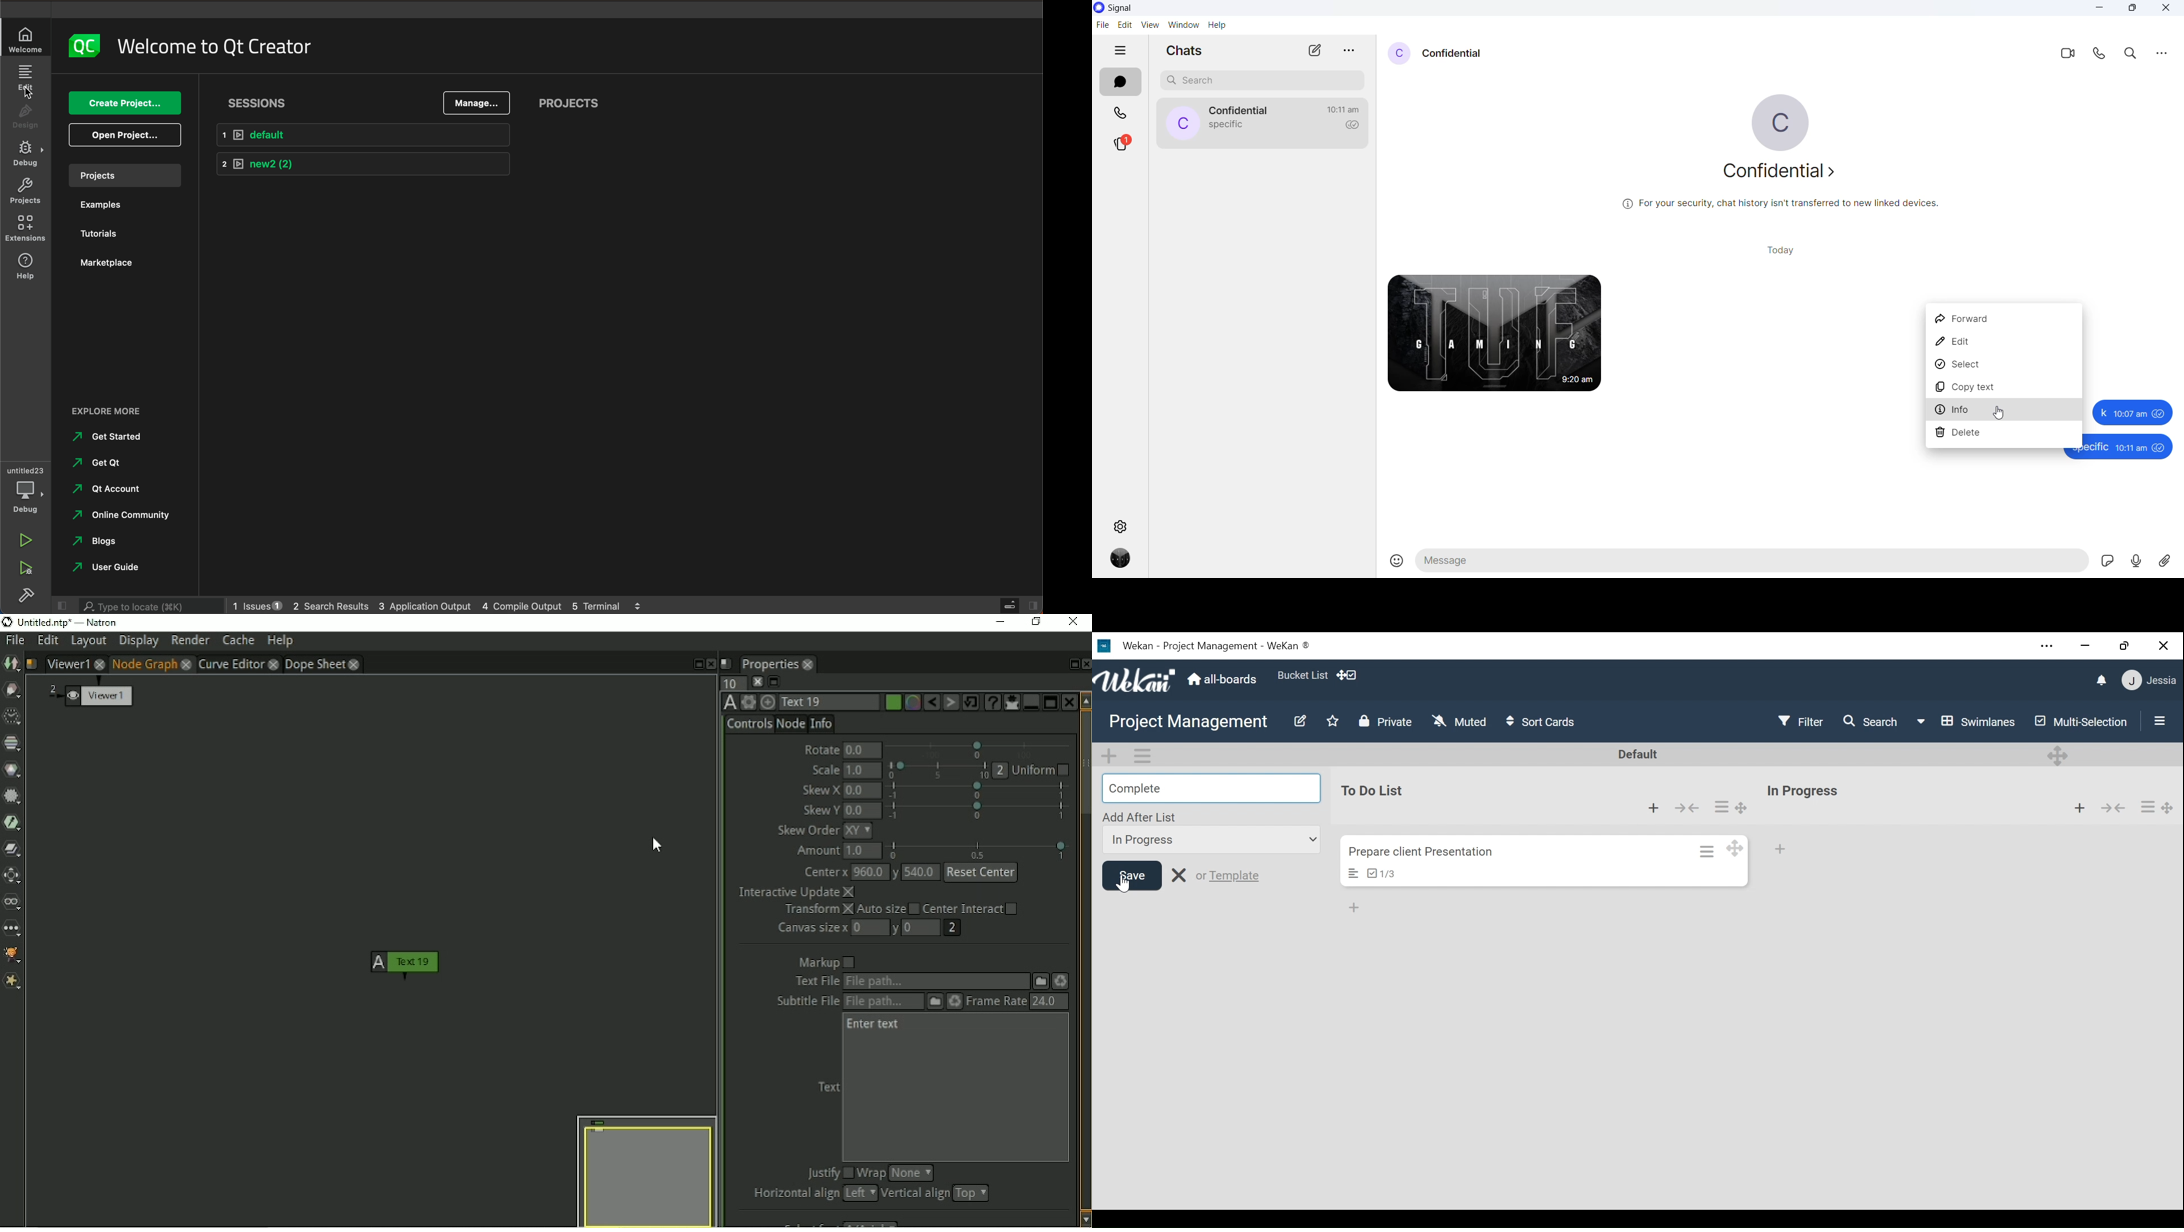 Image resolution: width=2184 pixels, height=1232 pixels. I want to click on last active time, so click(1342, 110).